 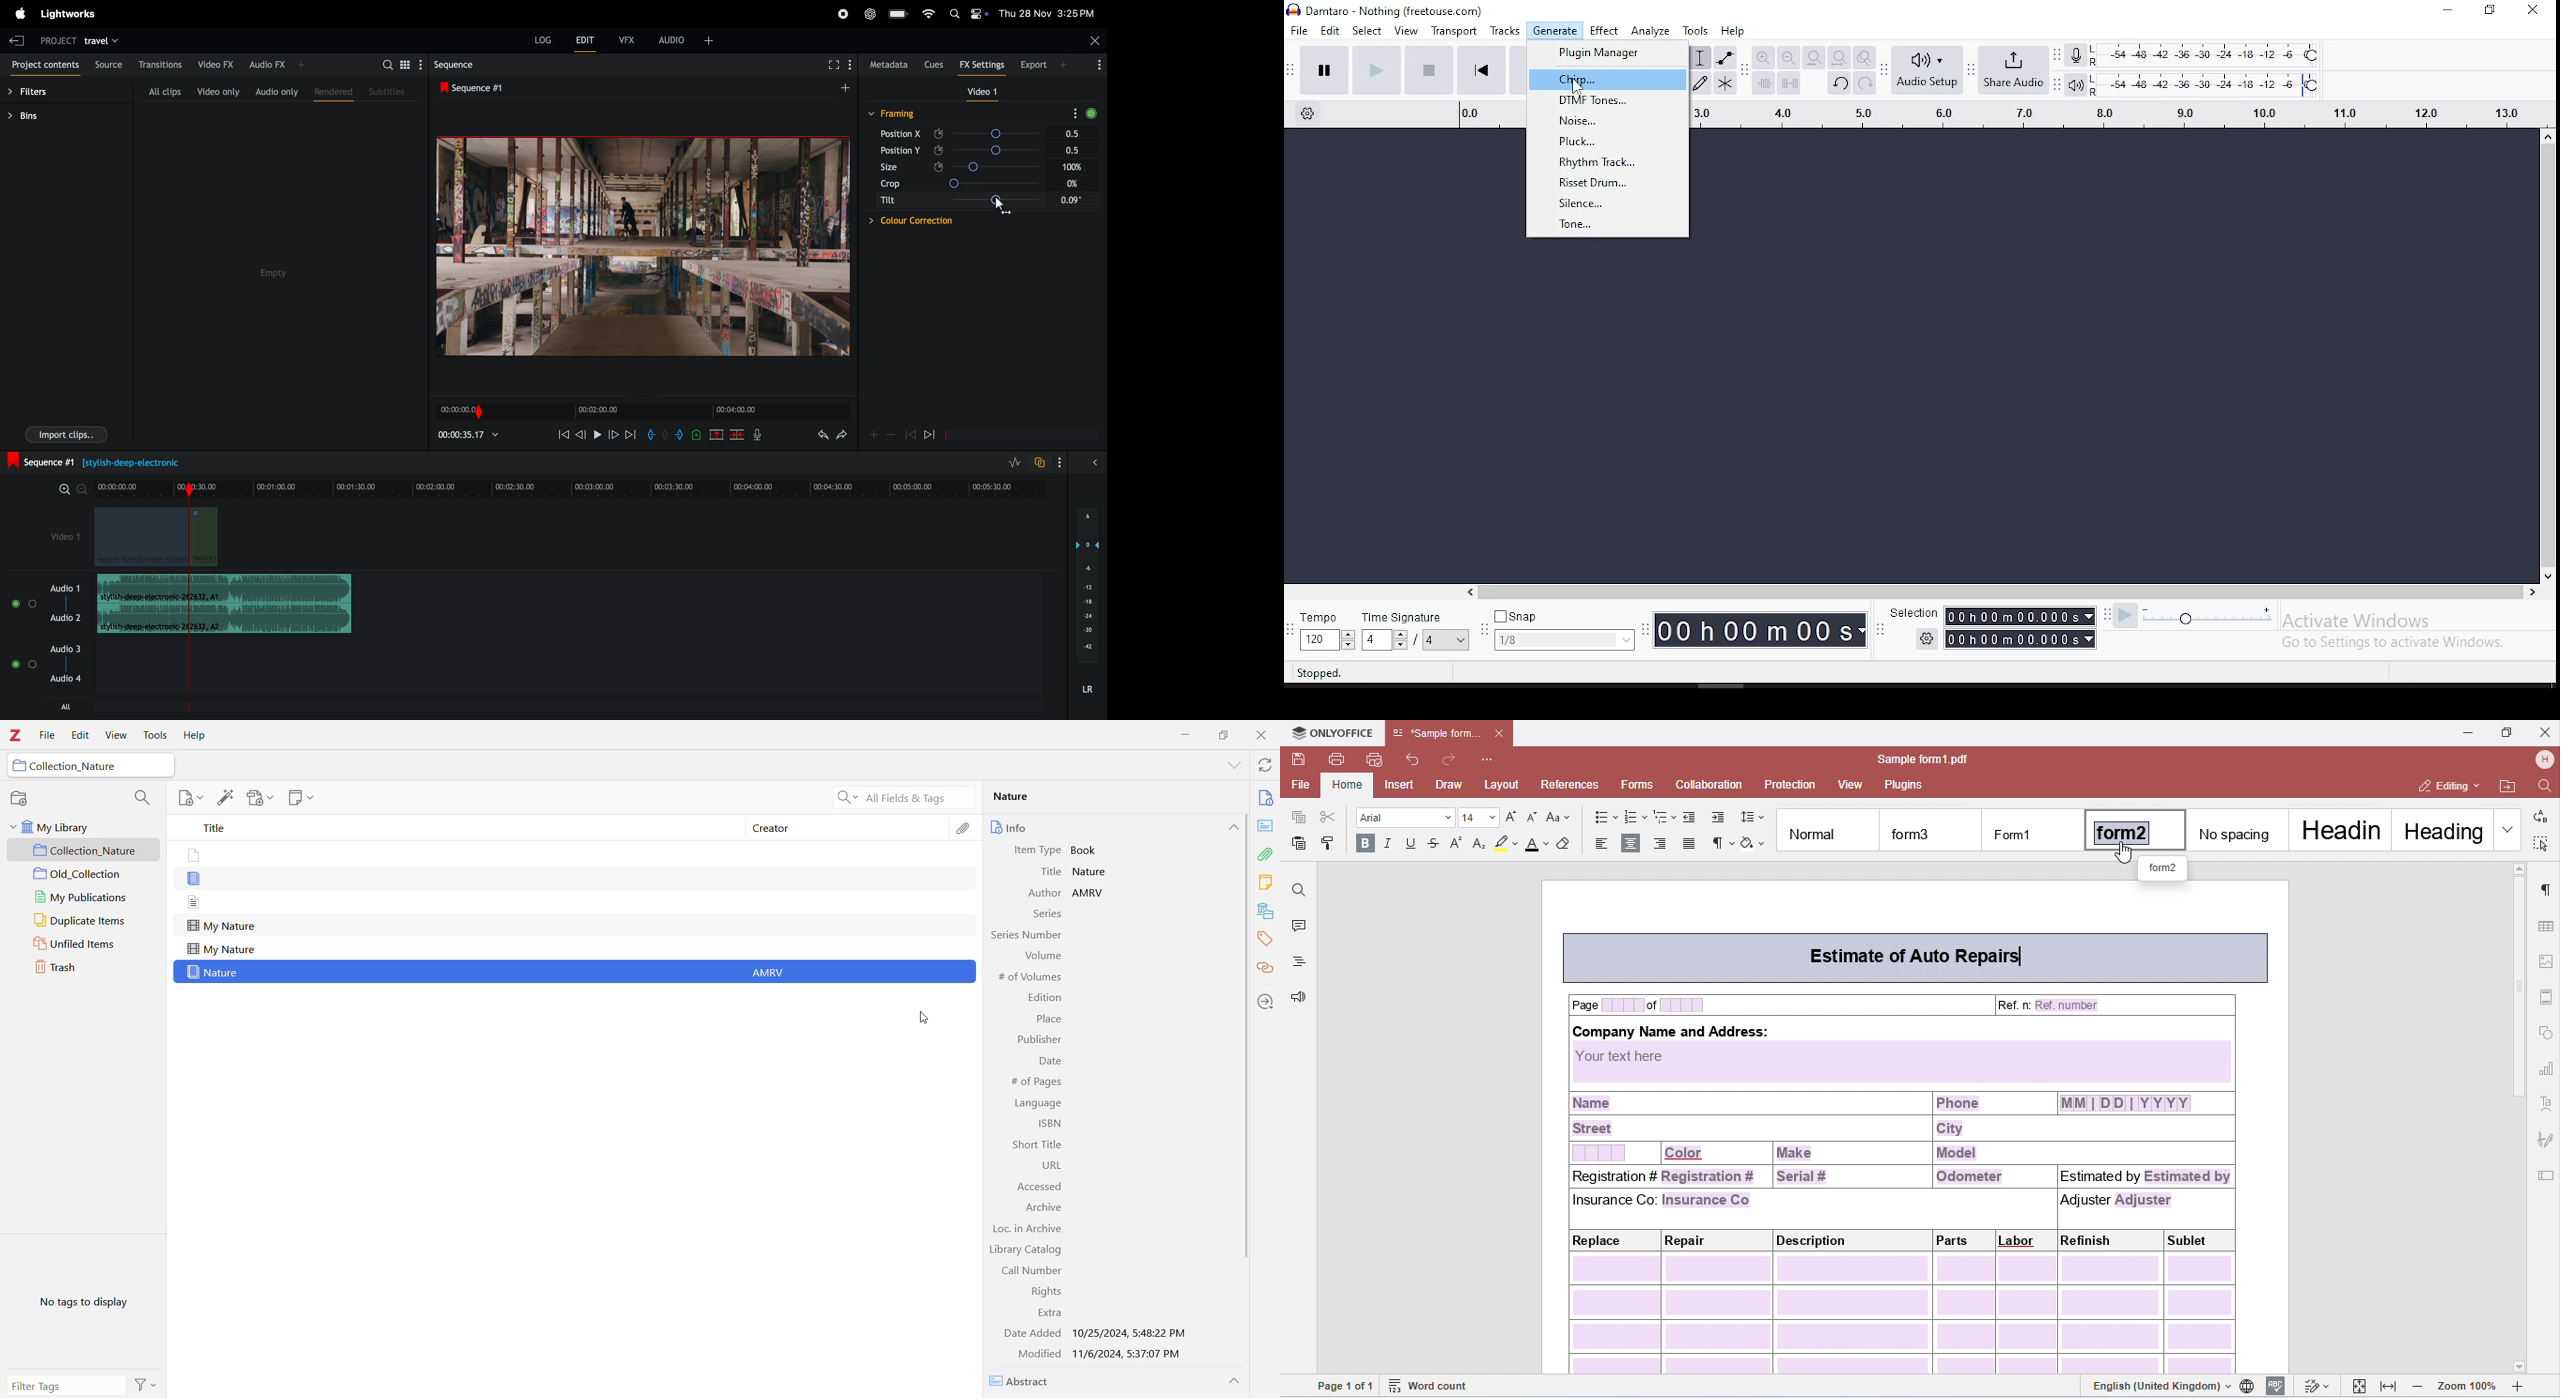 What do you see at coordinates (1025, 1382) in the screenshot?
I see `Abstract` at bounding box center [1025, 1382].